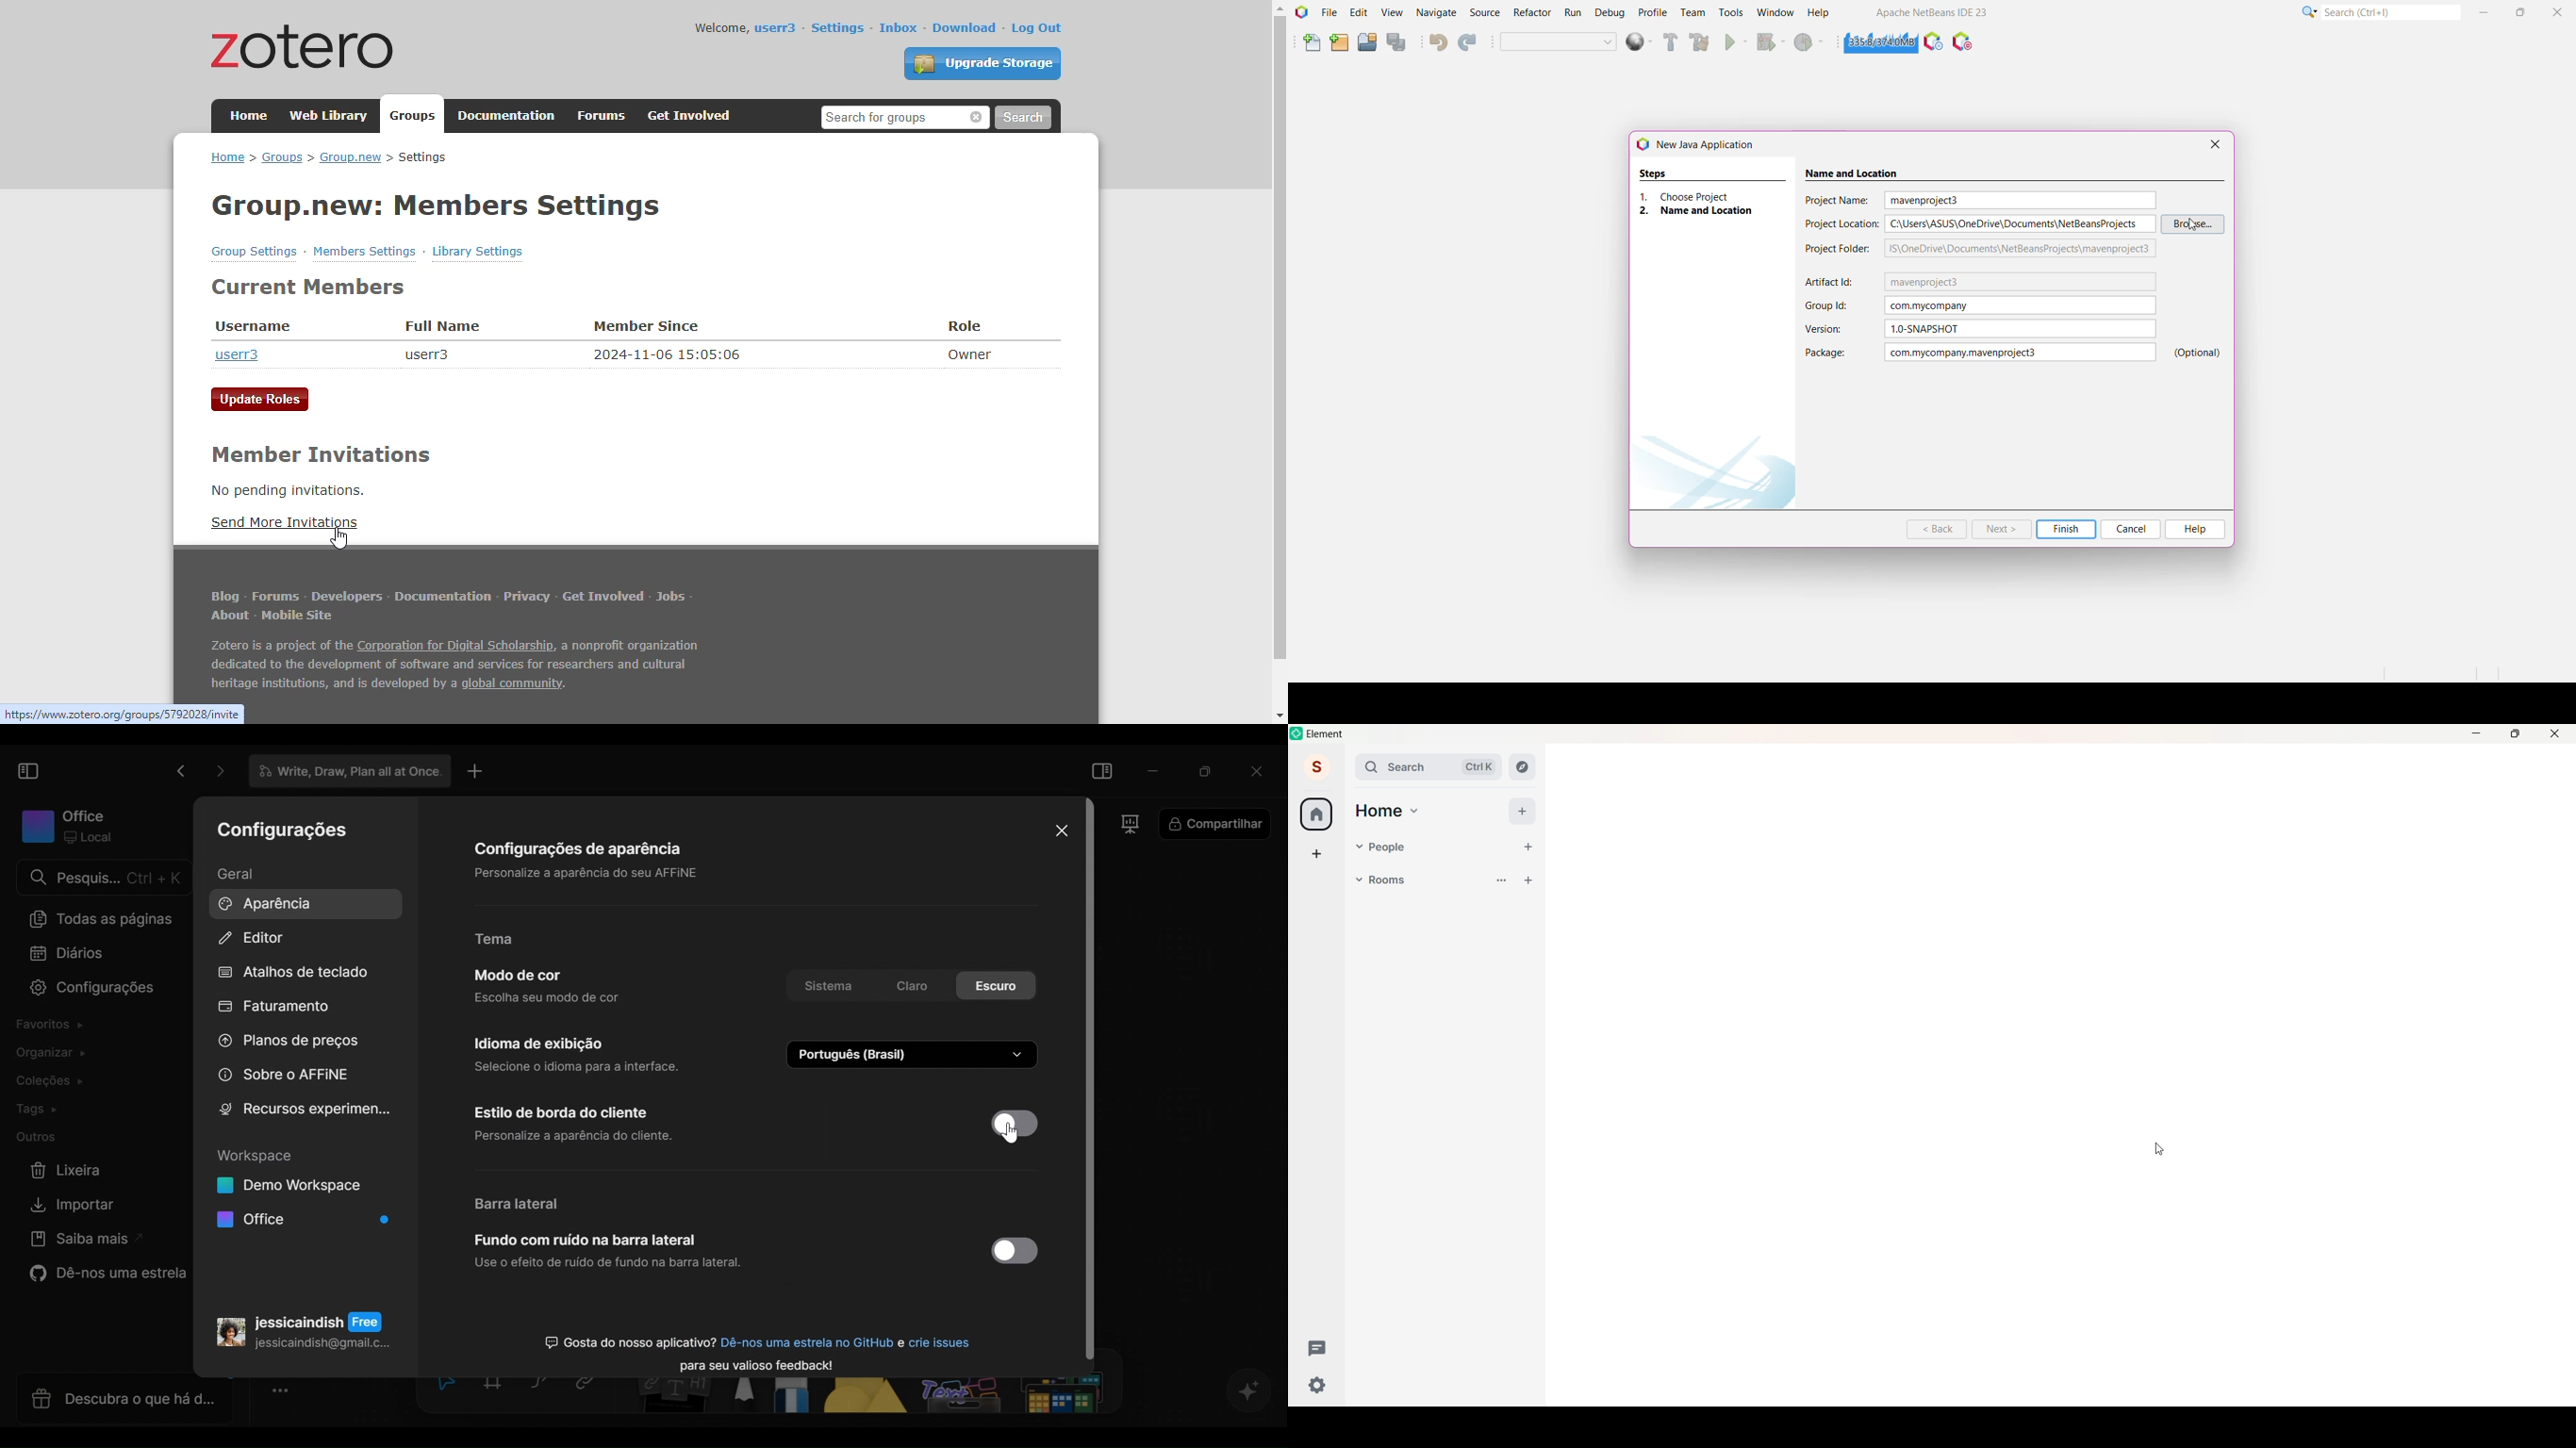 The width and height of the screenshot is (2576, 1456). Describe the element at coordinates (1358, 878) in the screenshot. I see `Rooms Dropdown` at that location.